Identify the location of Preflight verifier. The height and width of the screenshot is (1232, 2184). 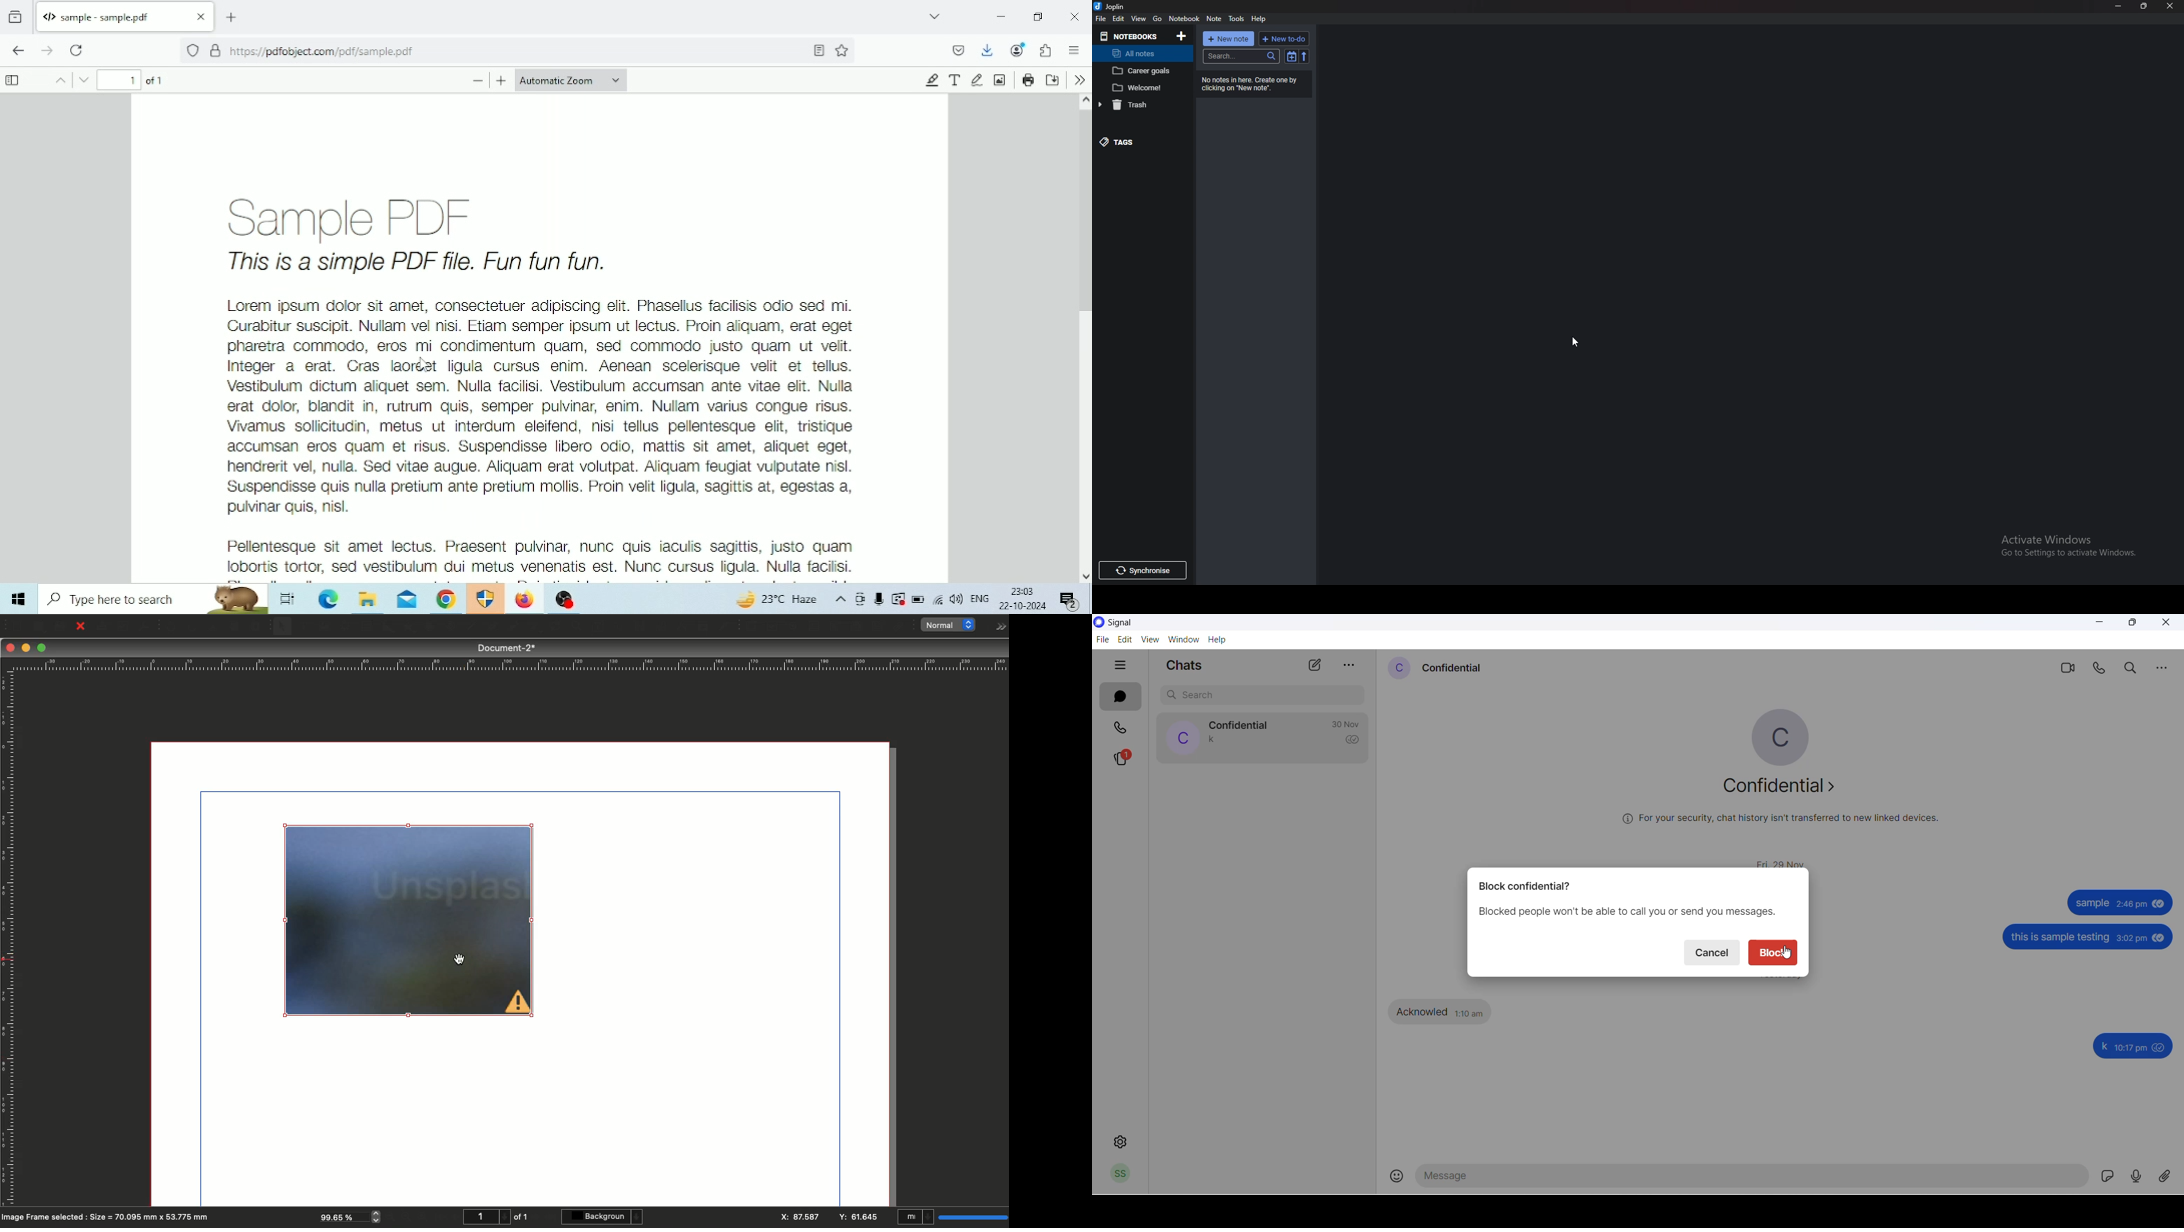
(124, 629).